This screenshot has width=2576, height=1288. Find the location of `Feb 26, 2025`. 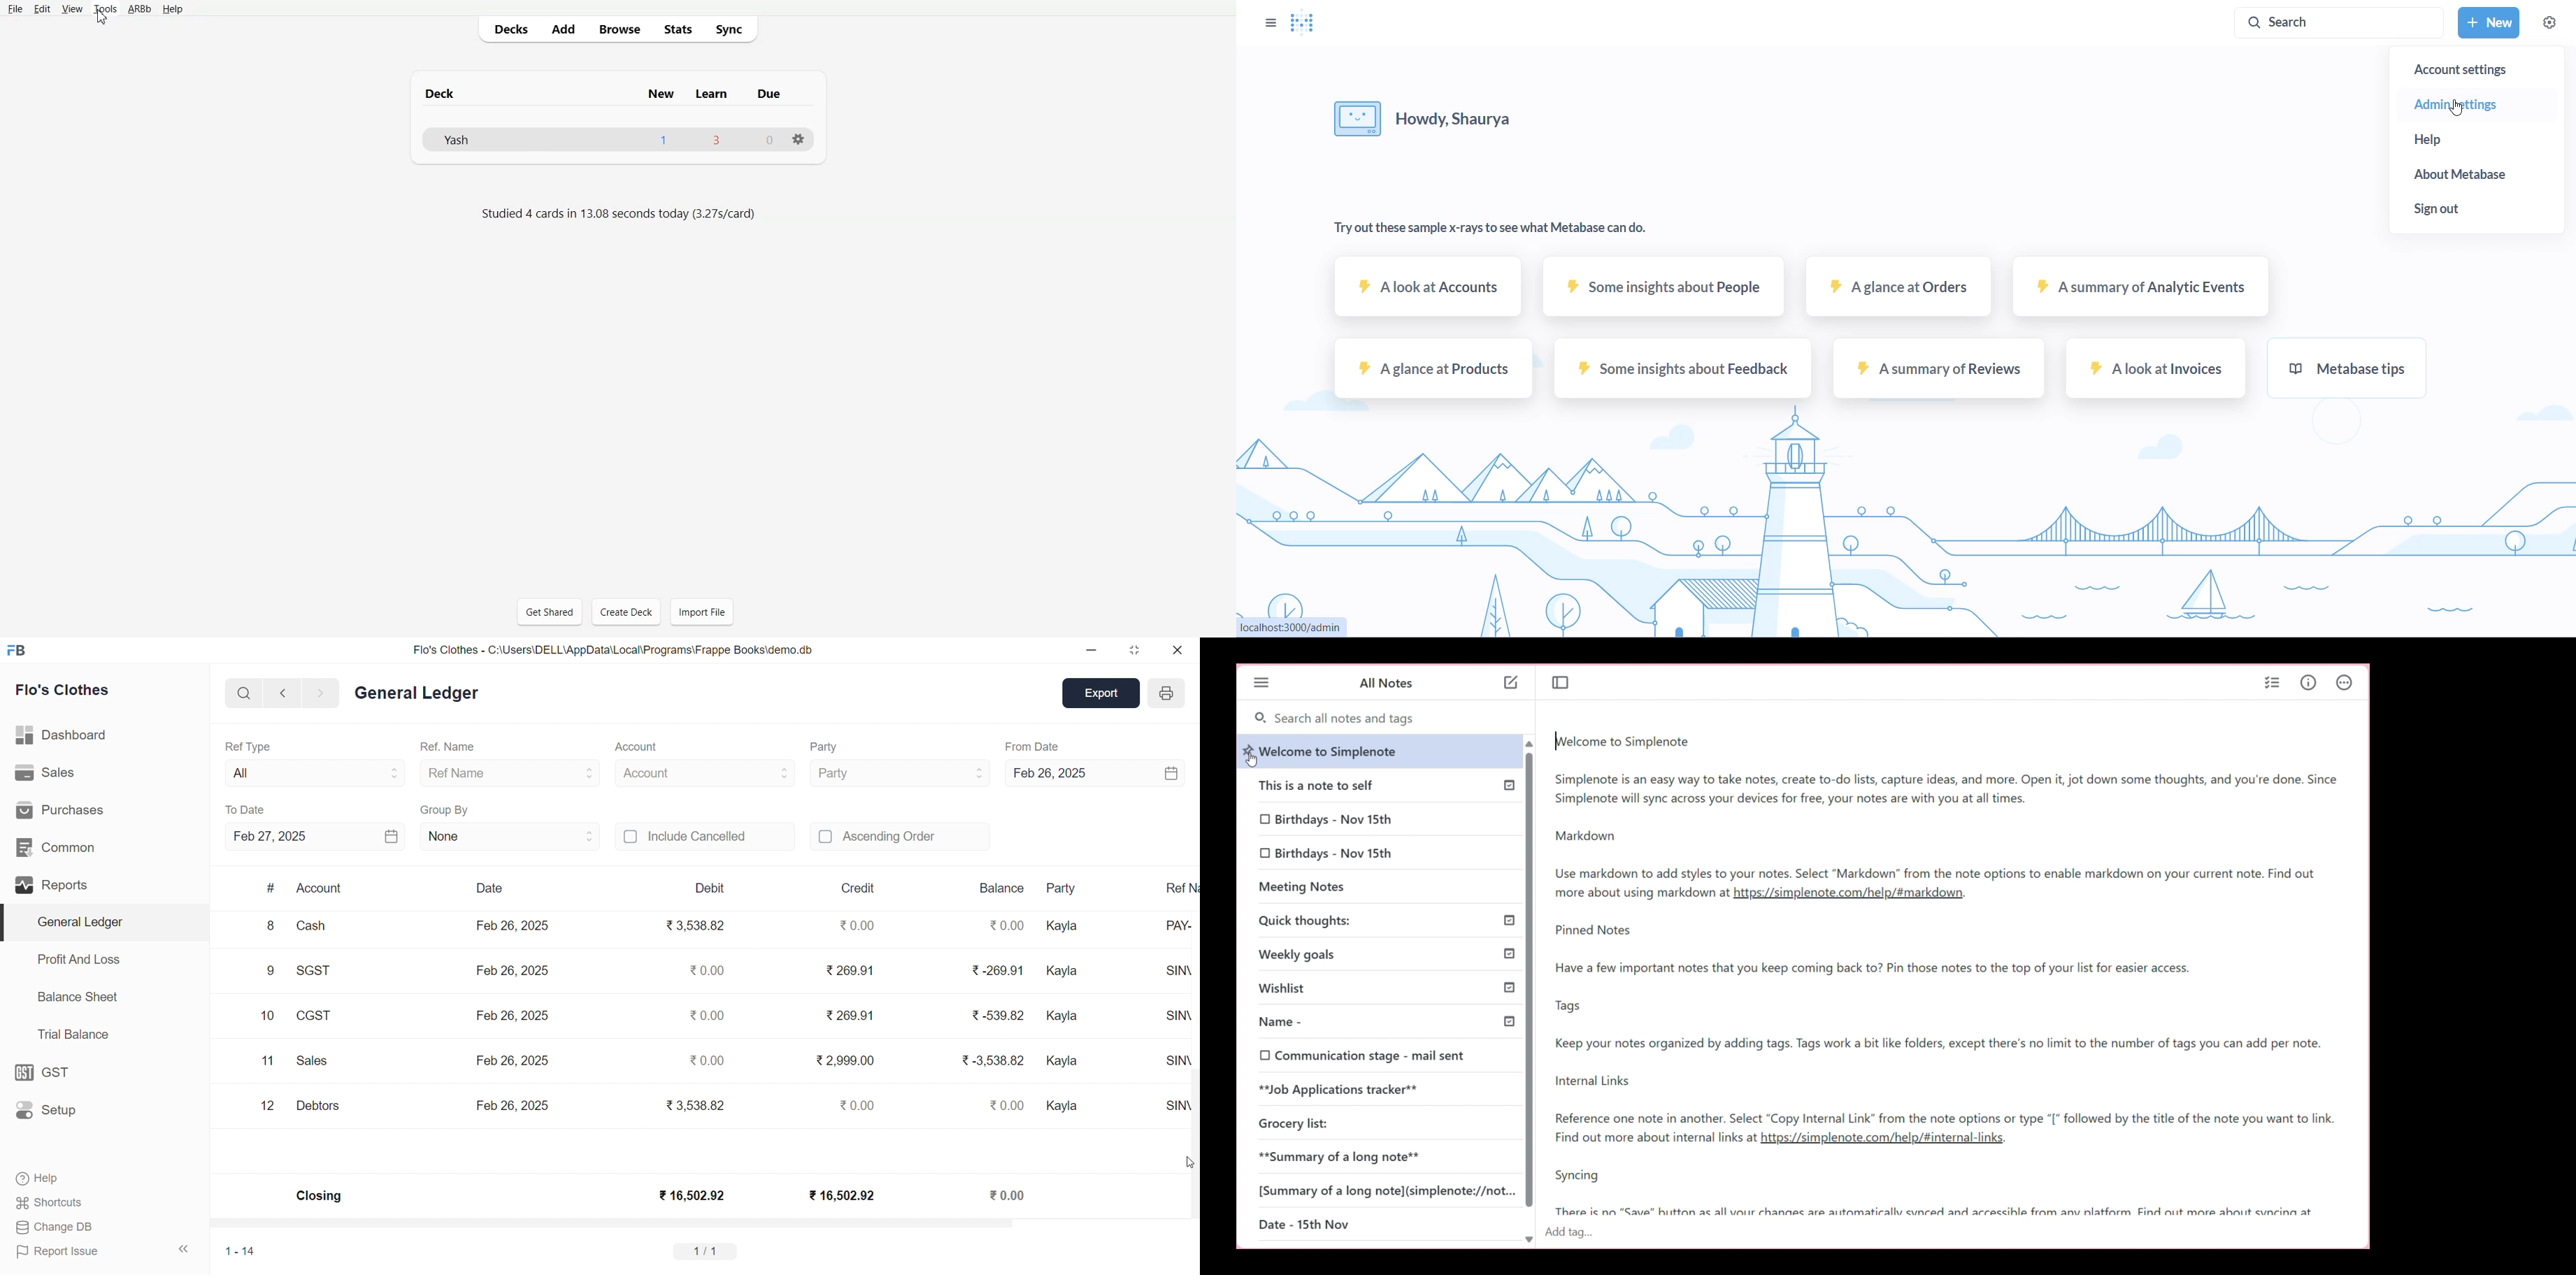

Feb 26, 2025 is located at coordinates (1094, 771).